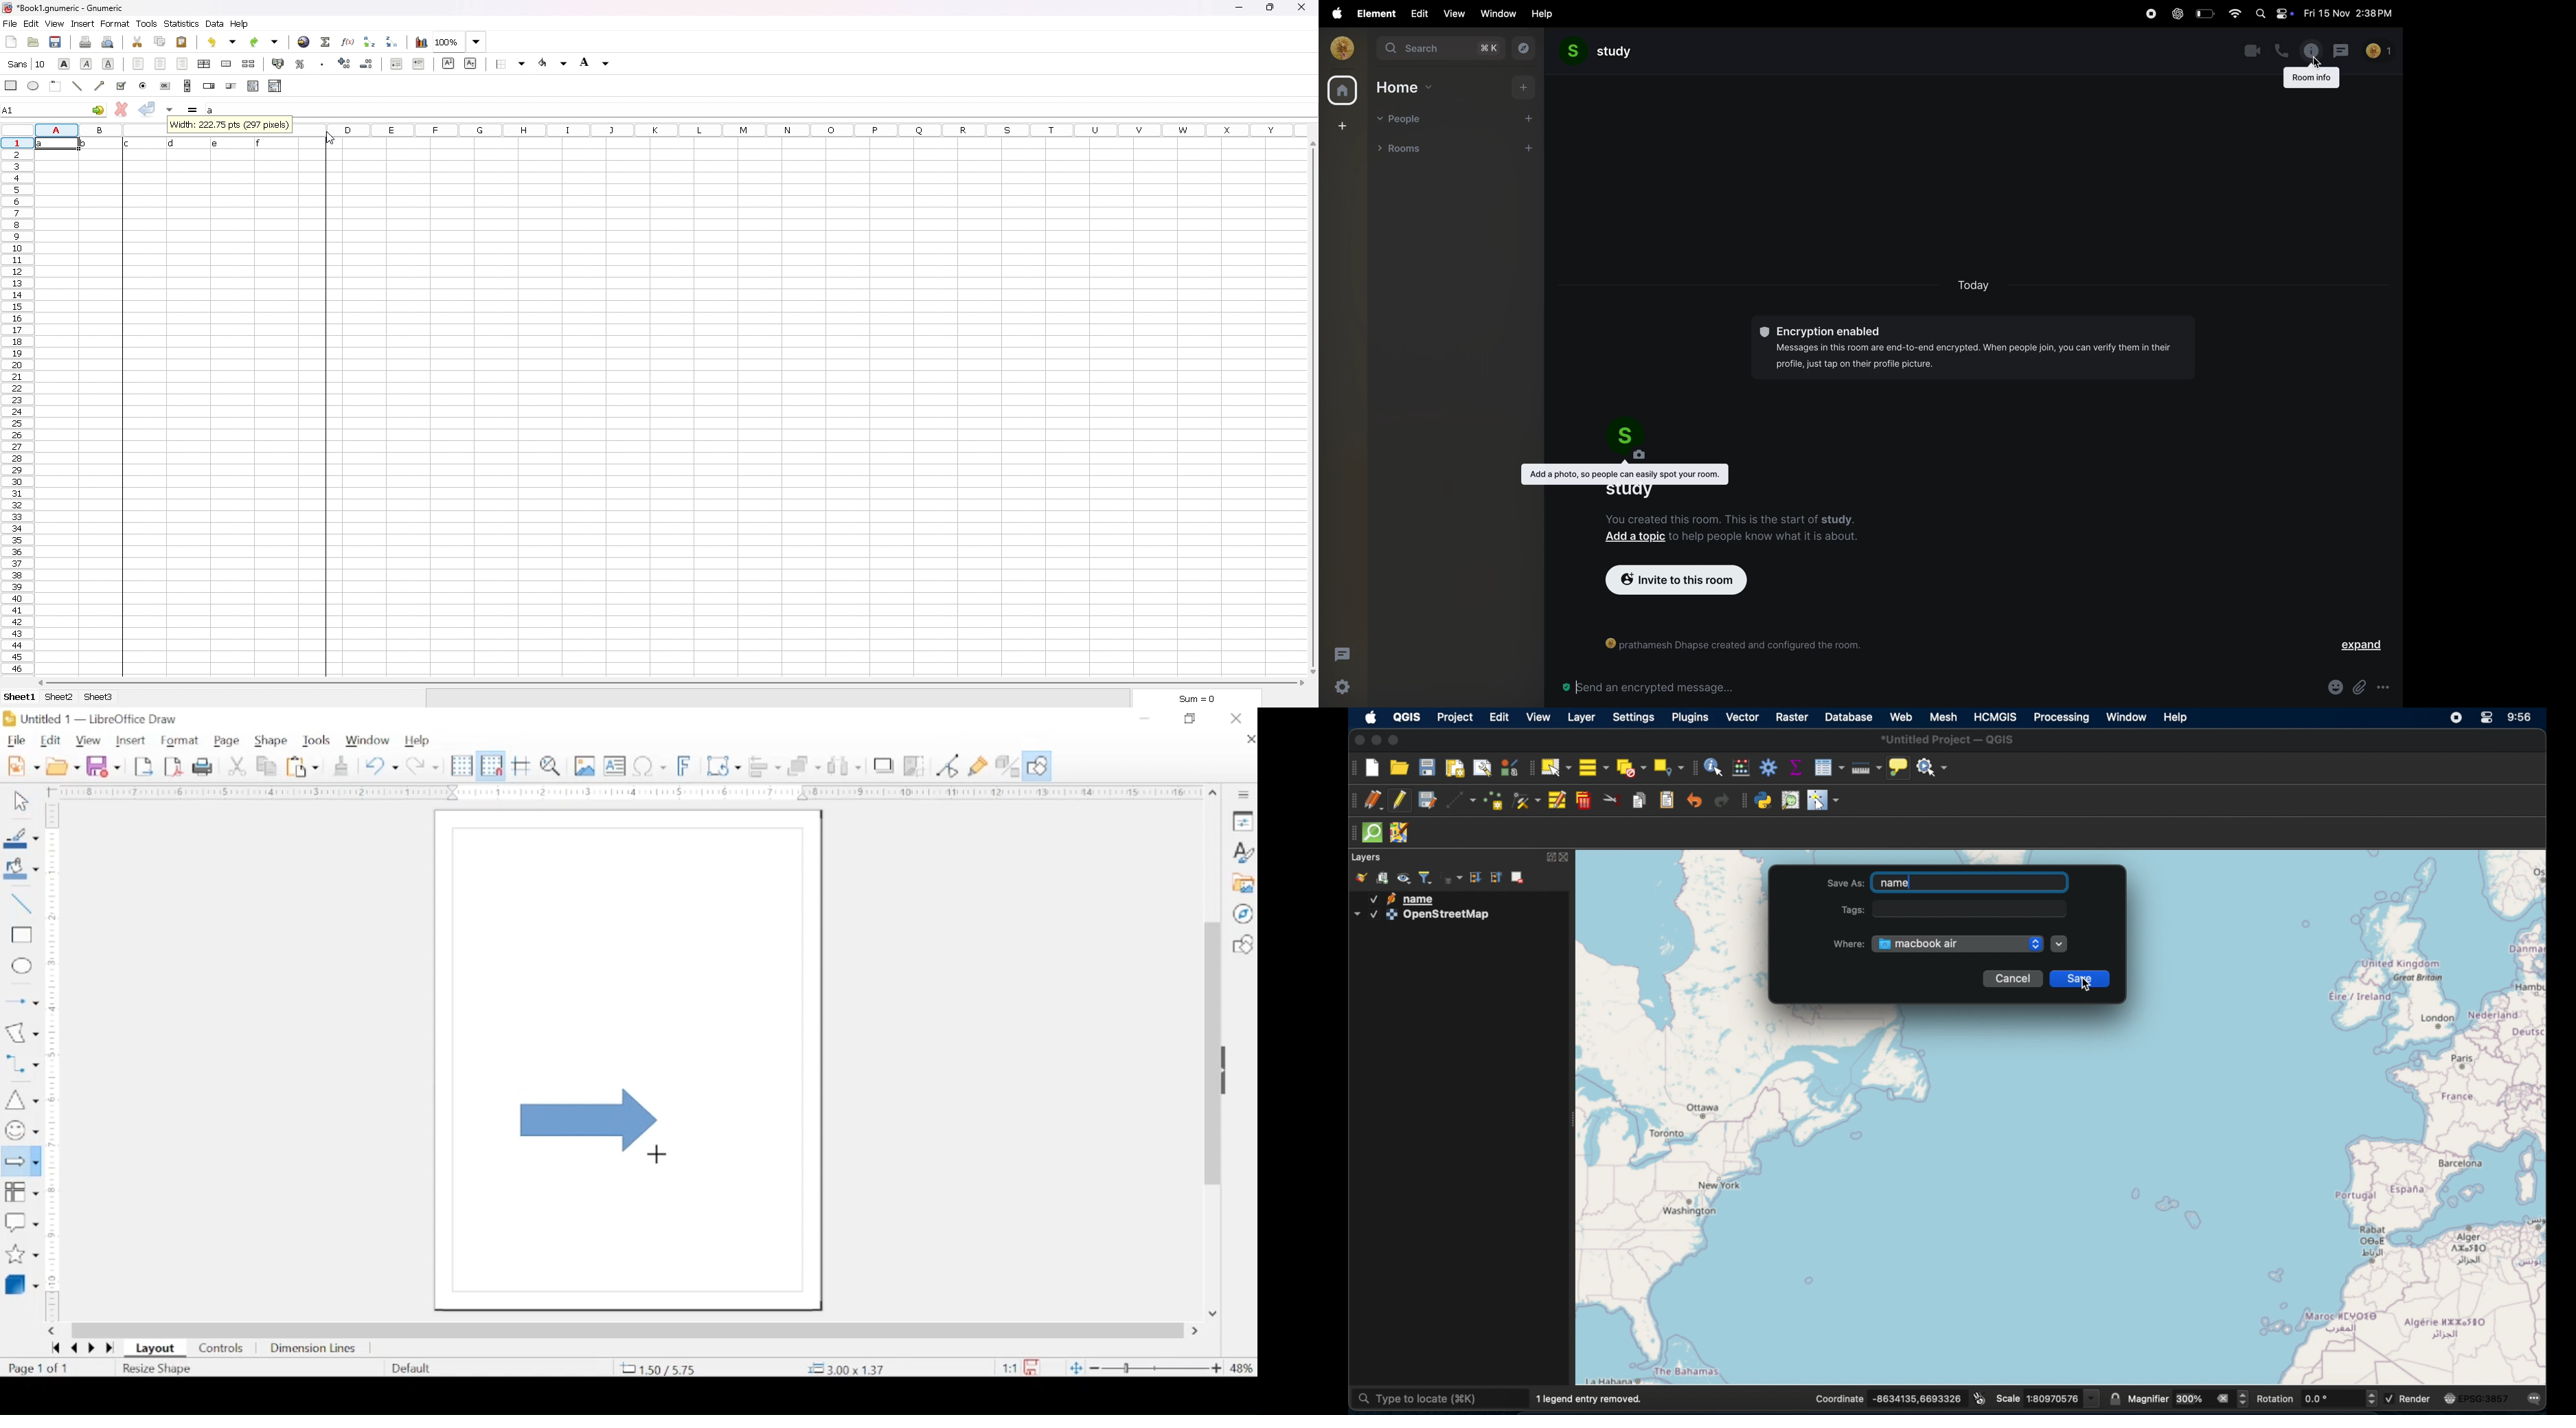  I want to click on print preview, so click(107, 42).